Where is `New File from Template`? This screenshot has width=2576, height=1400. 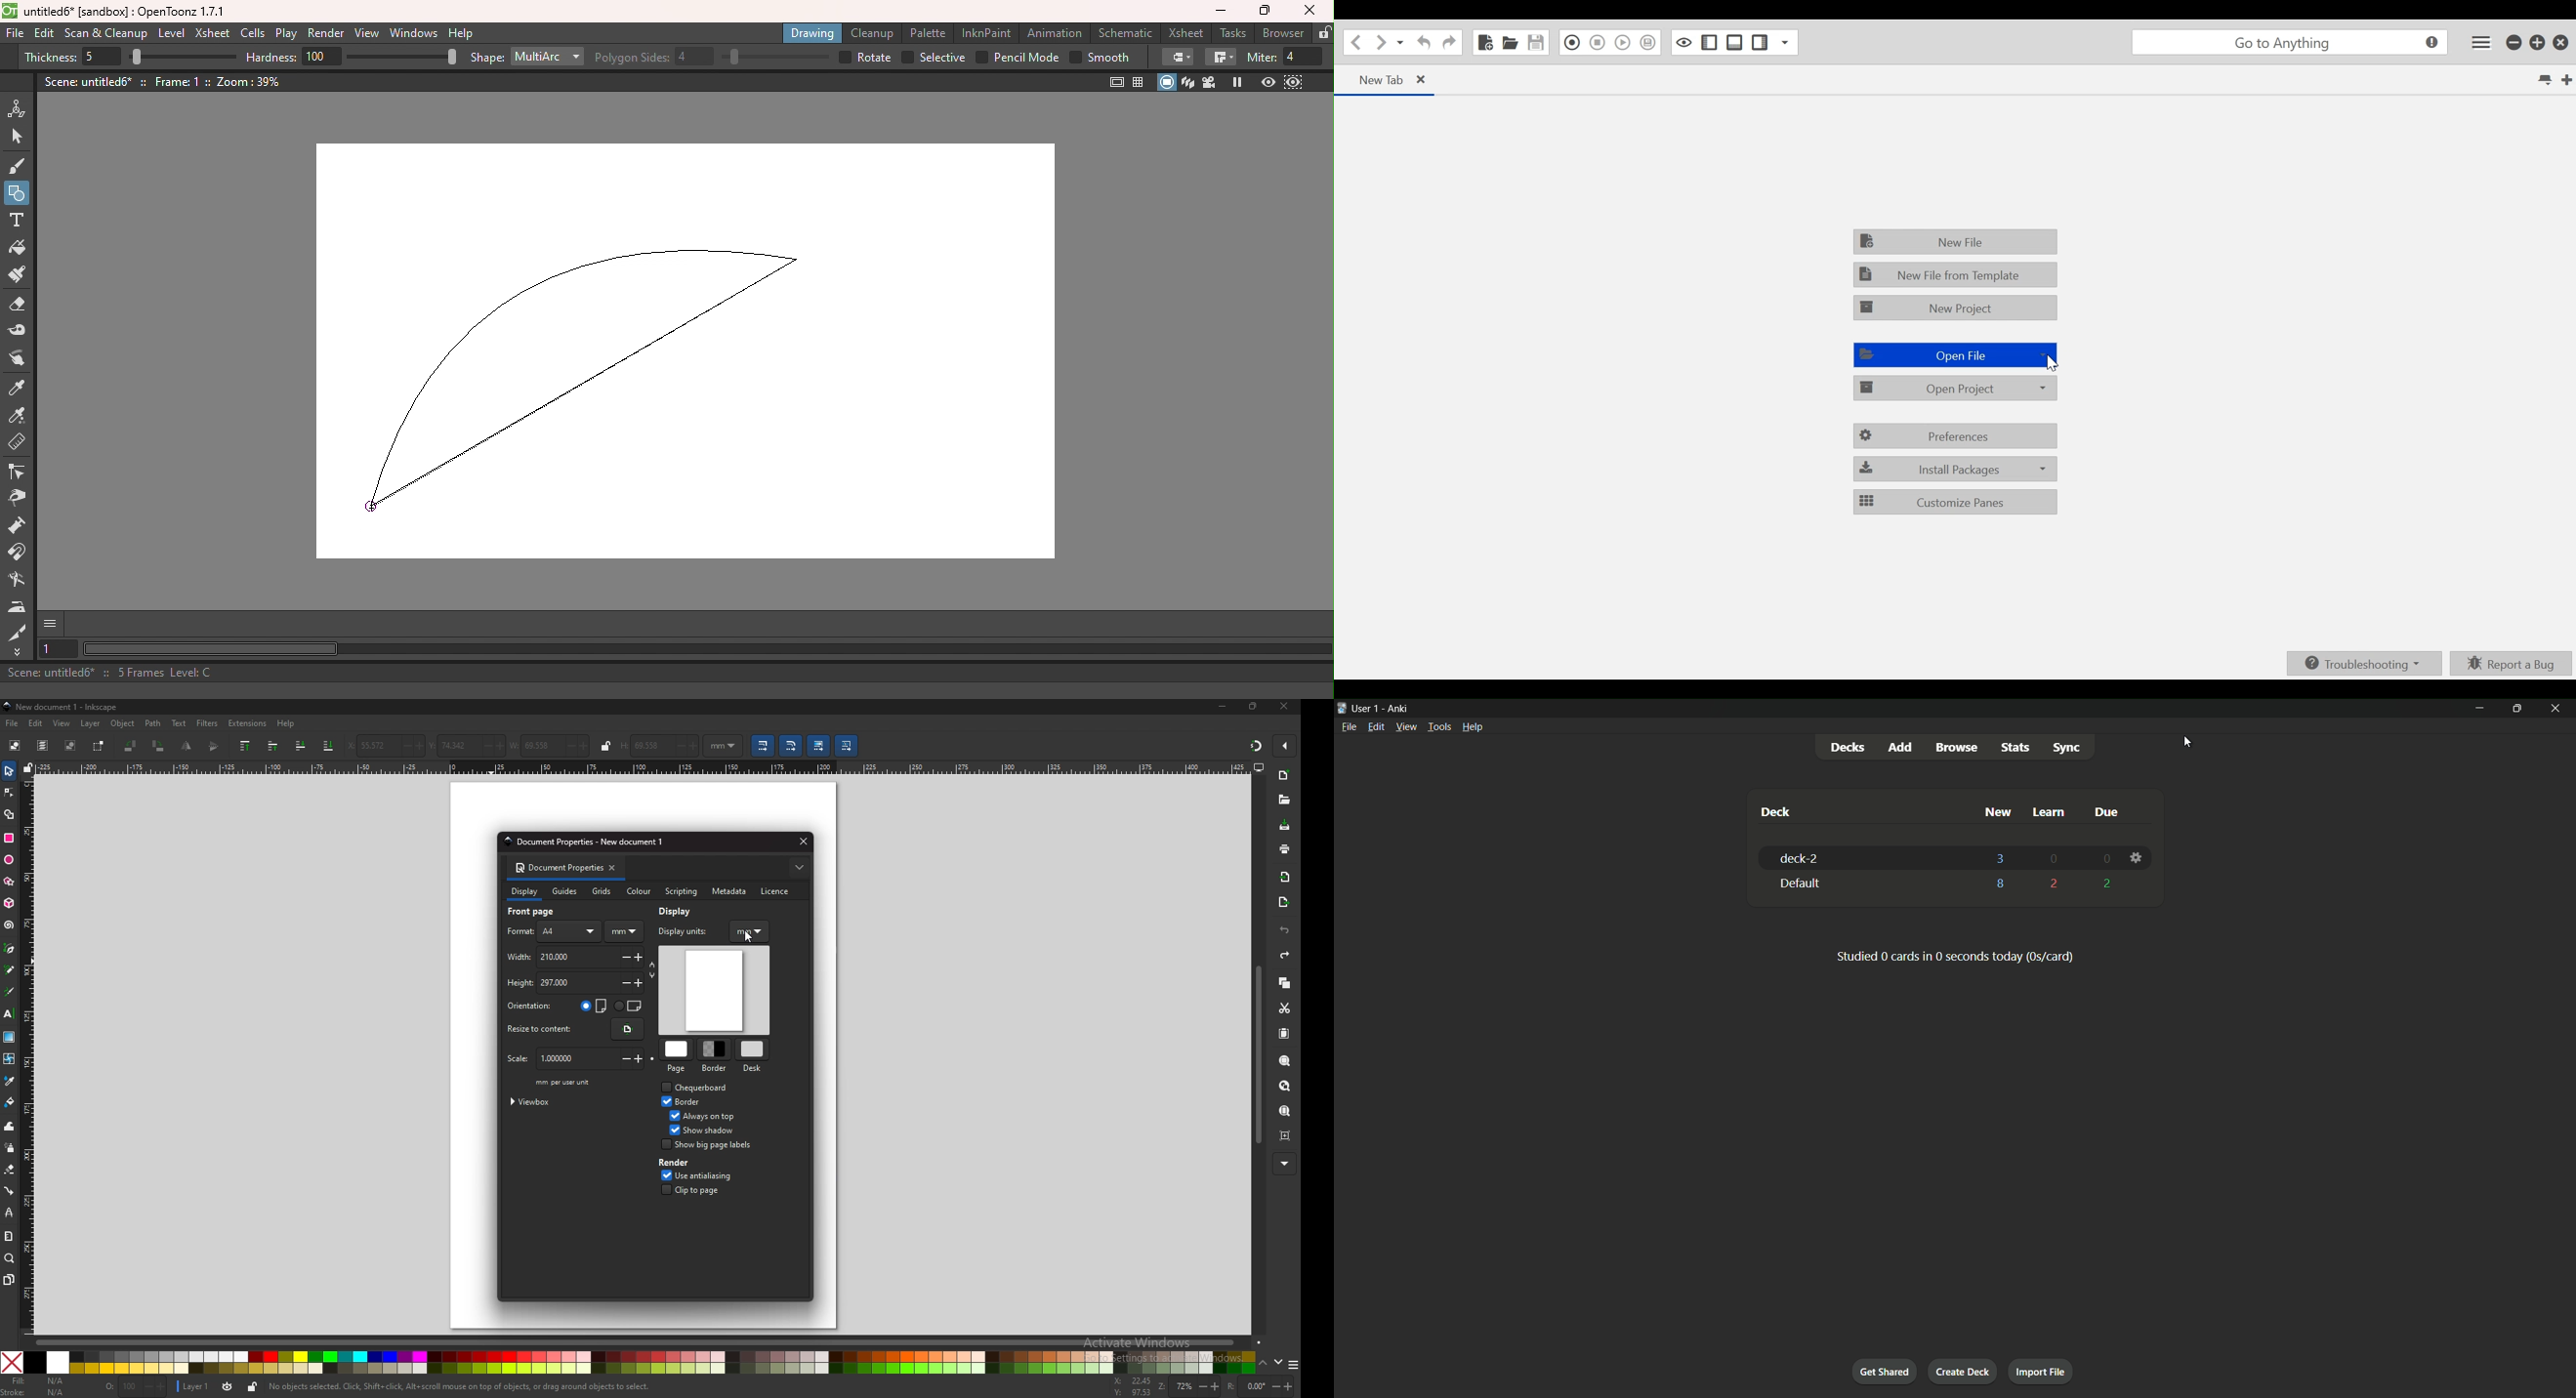
New File from Template is located at coordinates (1955, 274).